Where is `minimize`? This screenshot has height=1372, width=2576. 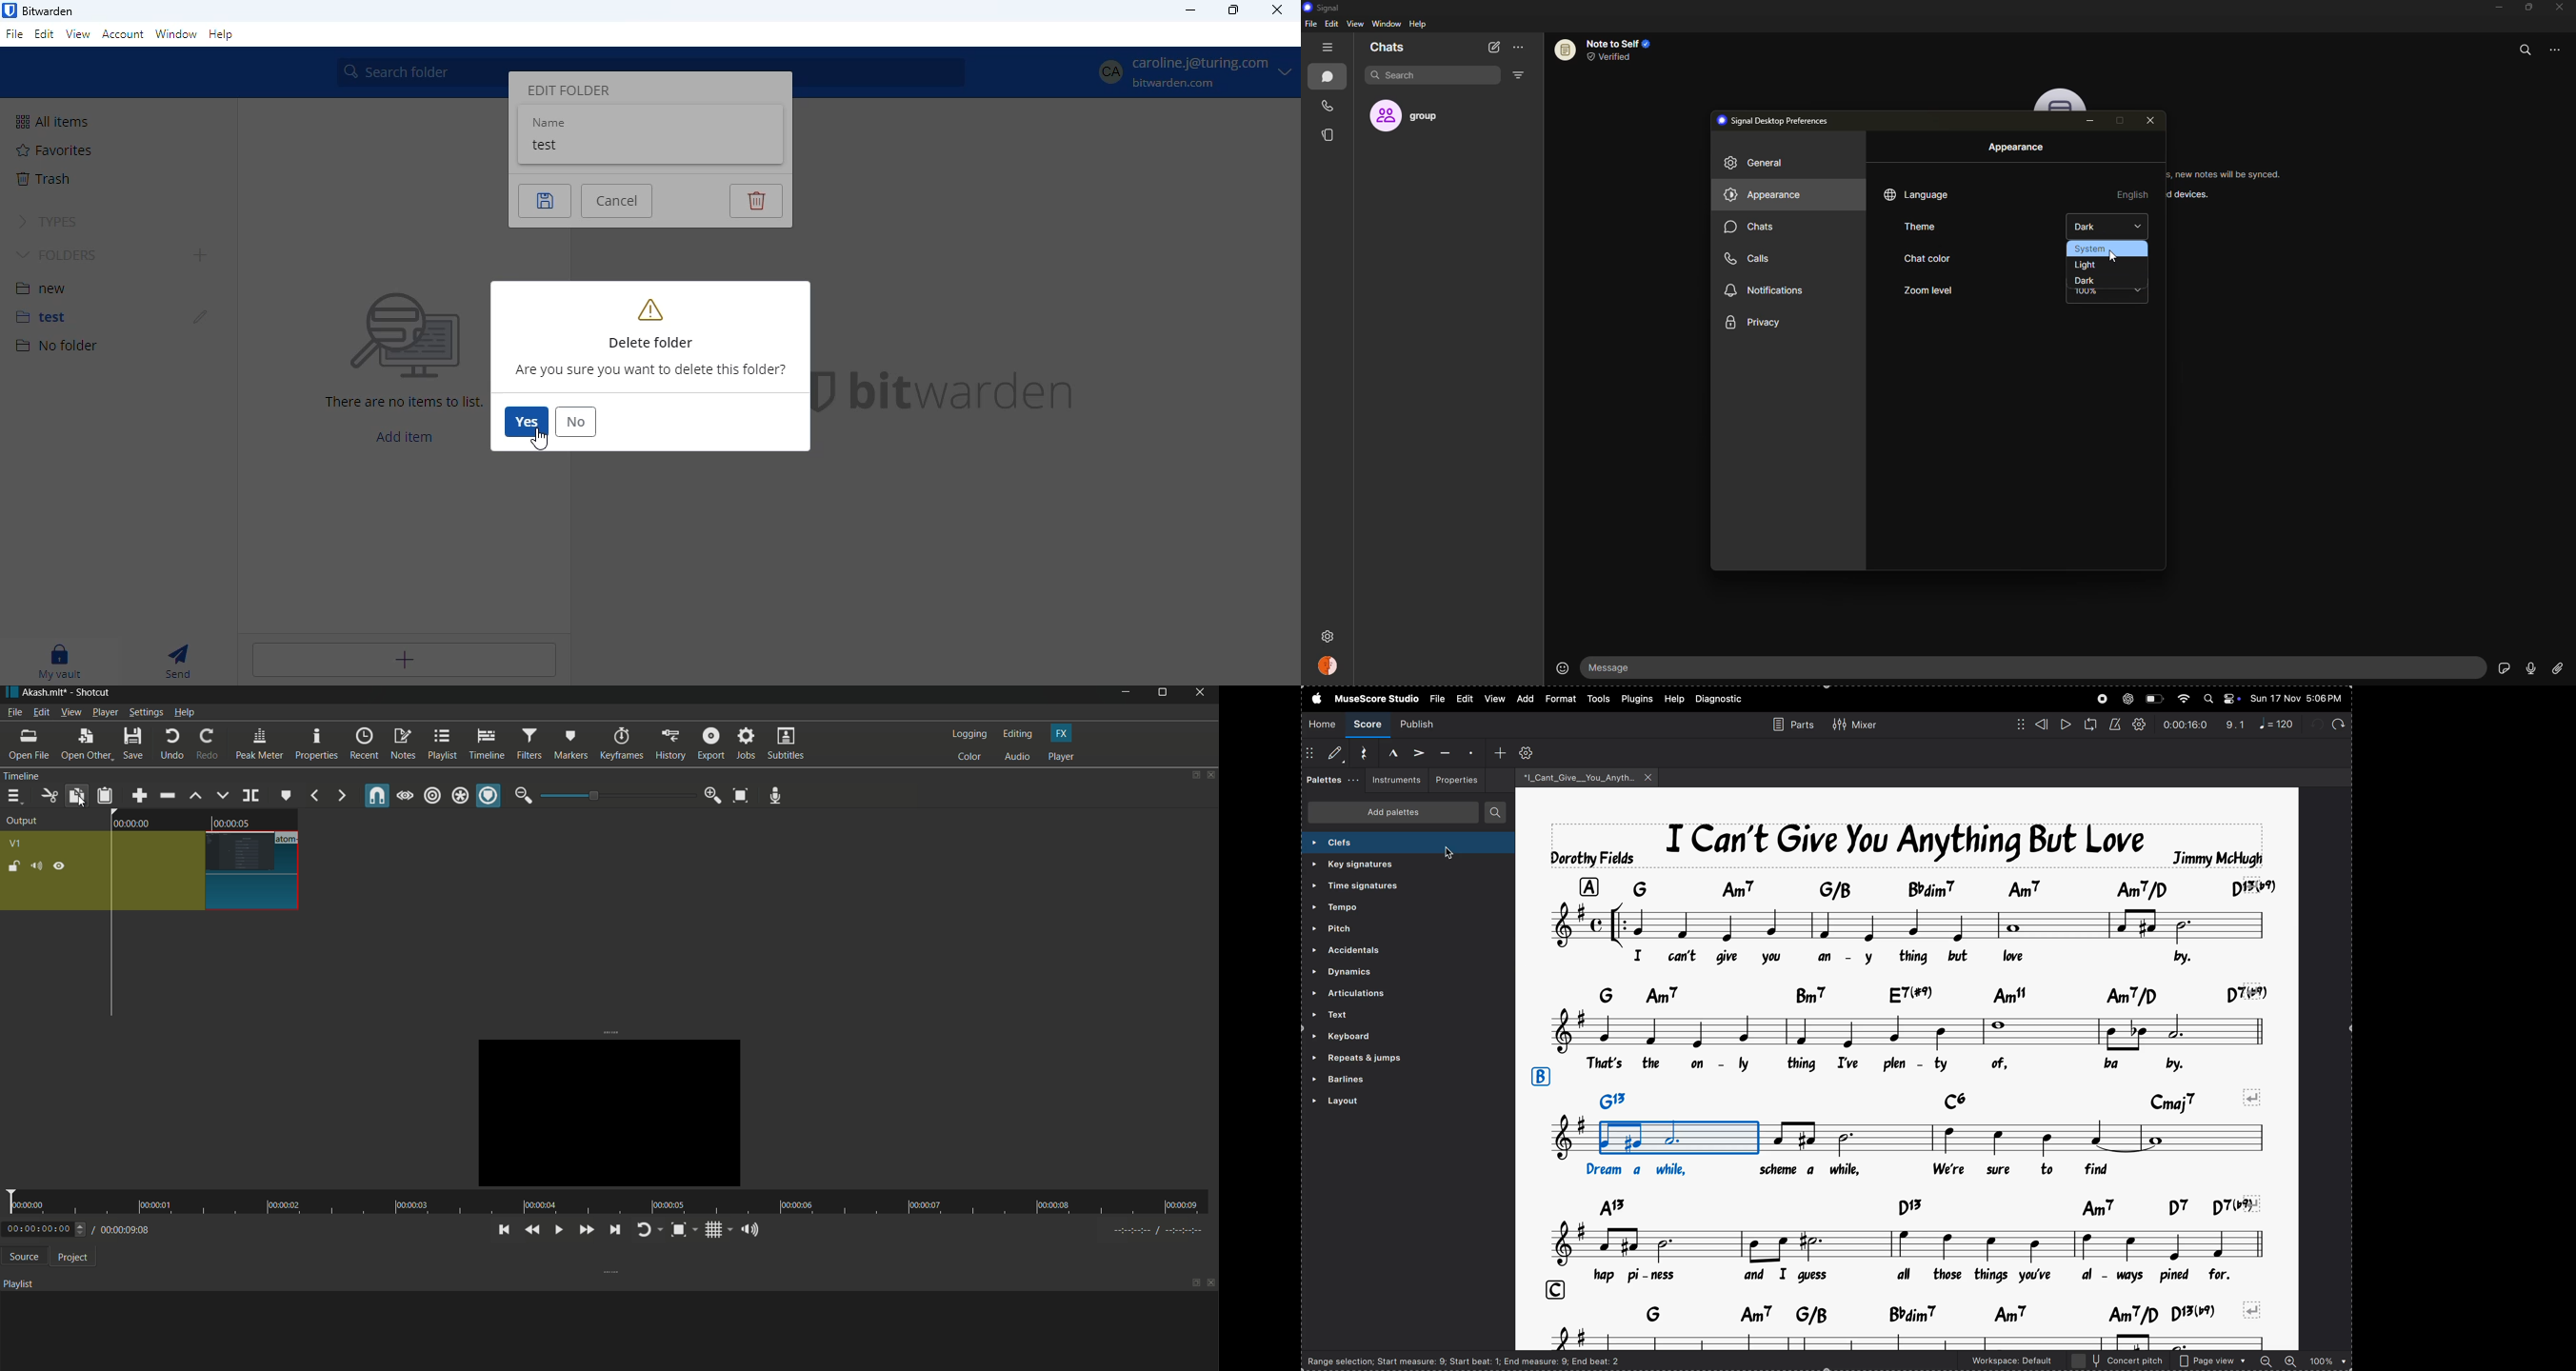
minimize is located at coordinates (1190, 10).